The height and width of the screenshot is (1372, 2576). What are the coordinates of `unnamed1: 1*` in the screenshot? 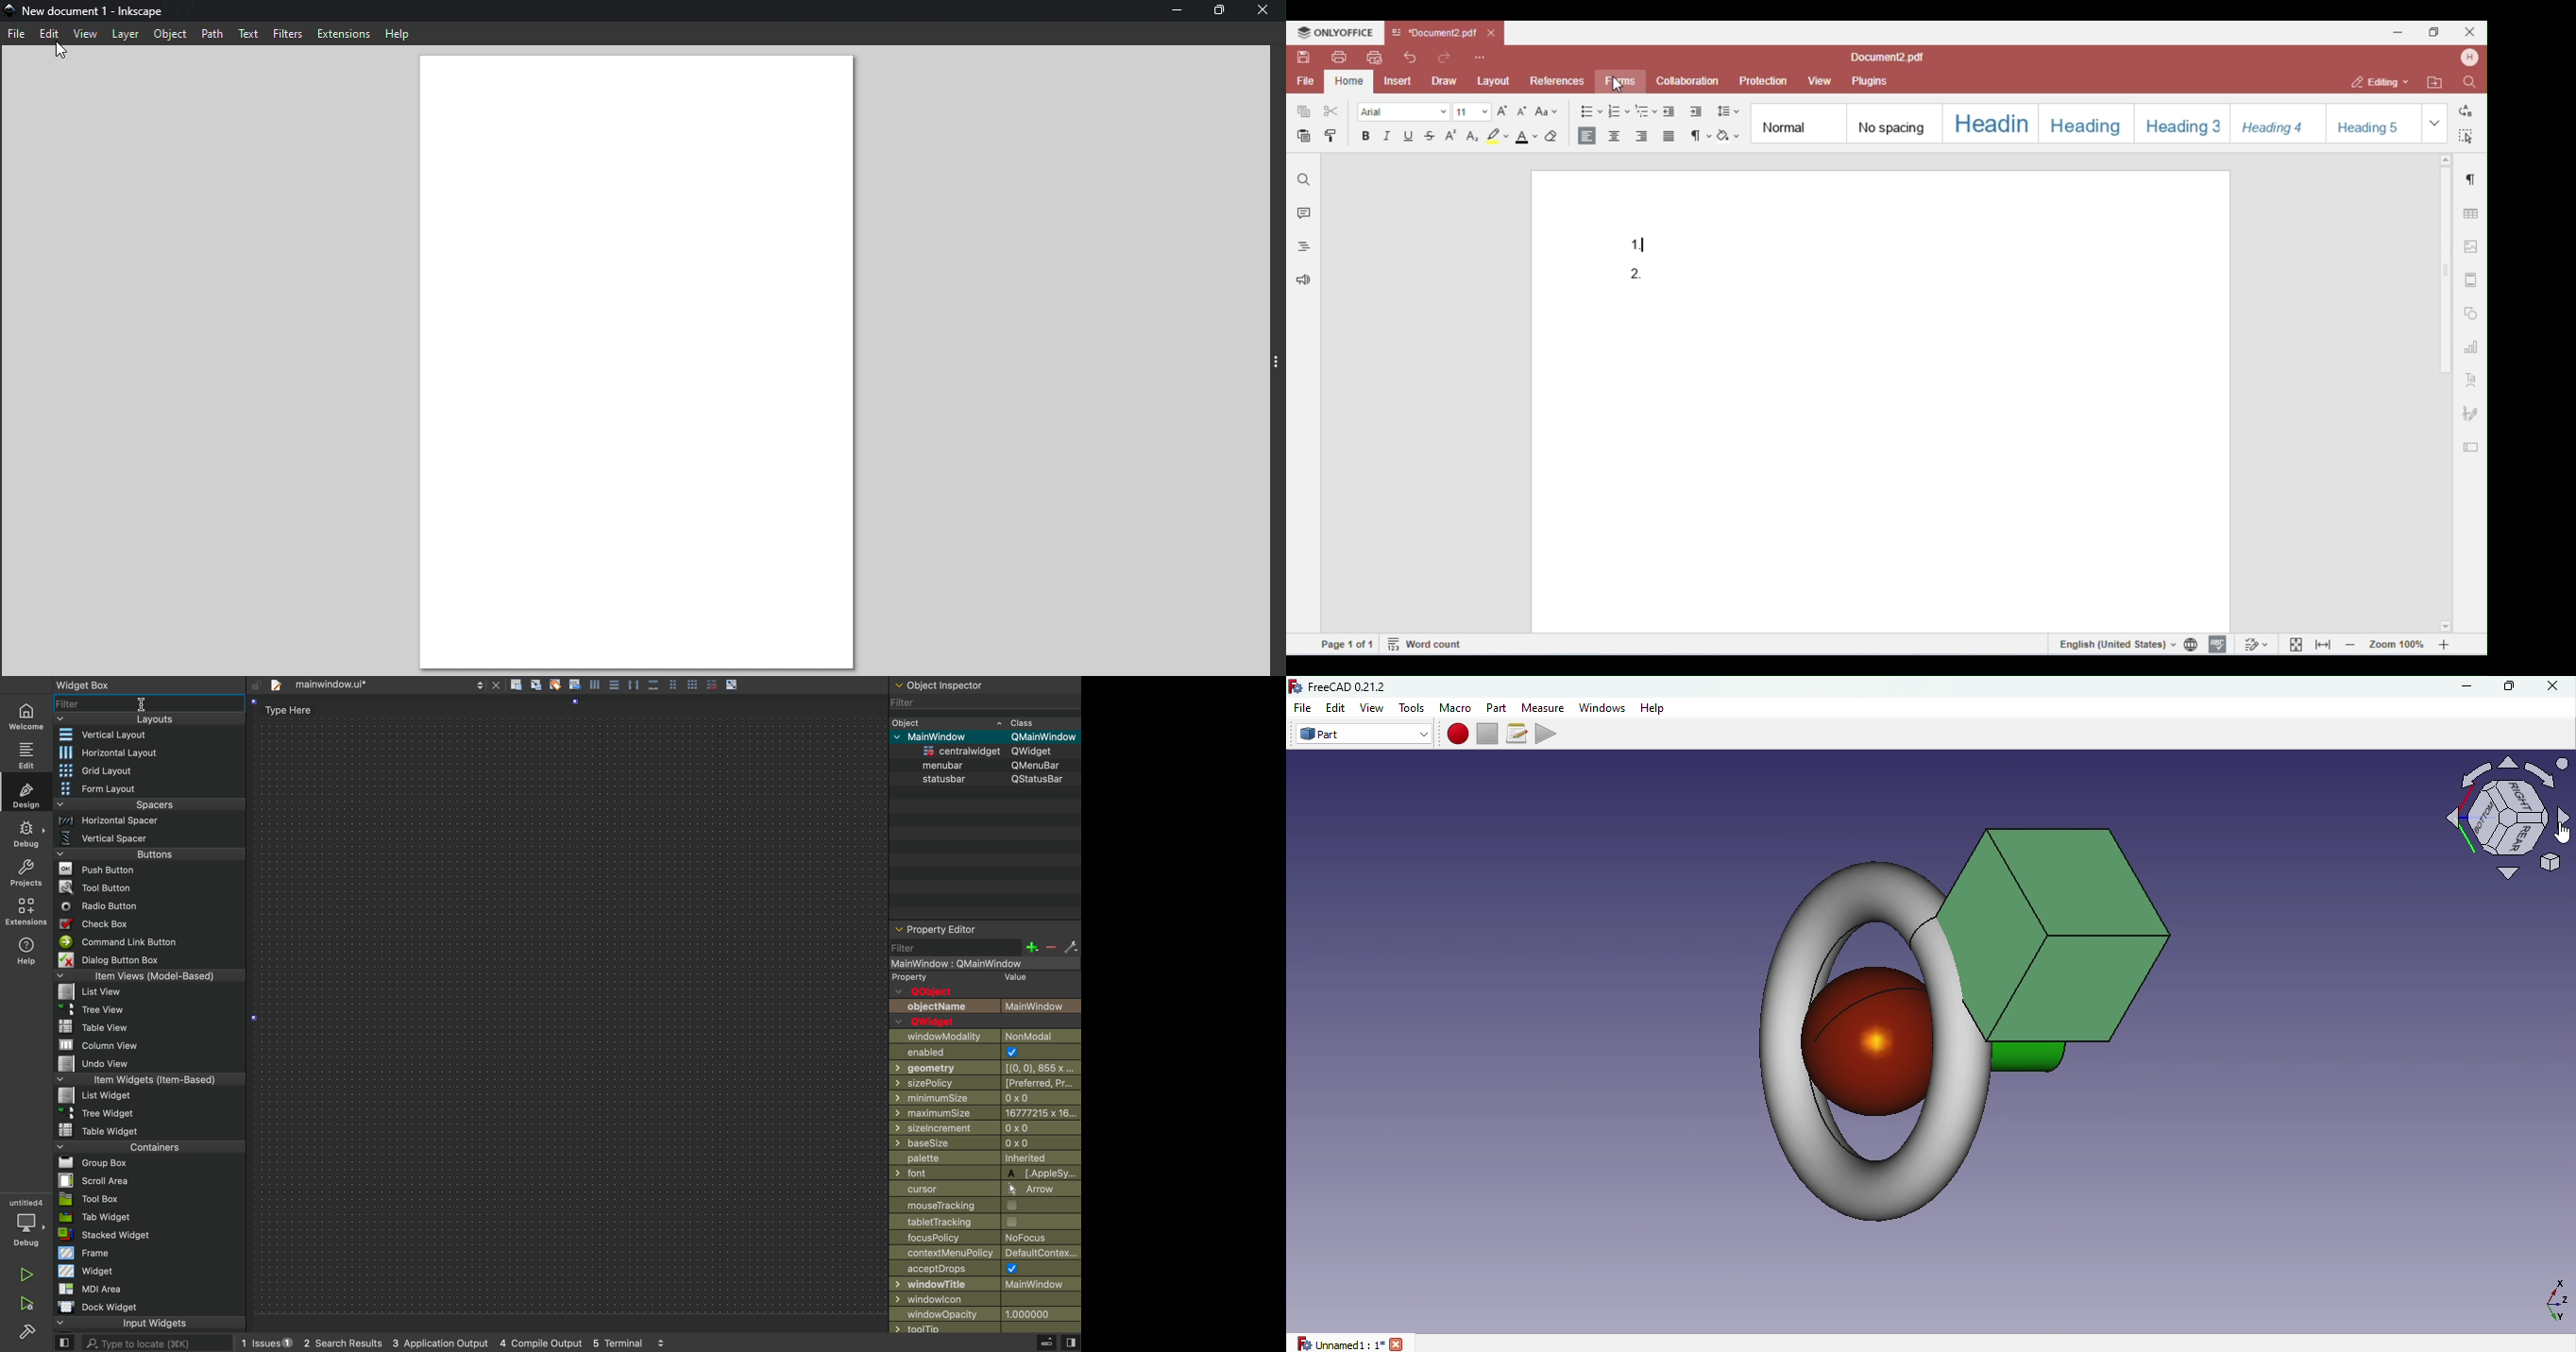 It's located at (1349, 1343).